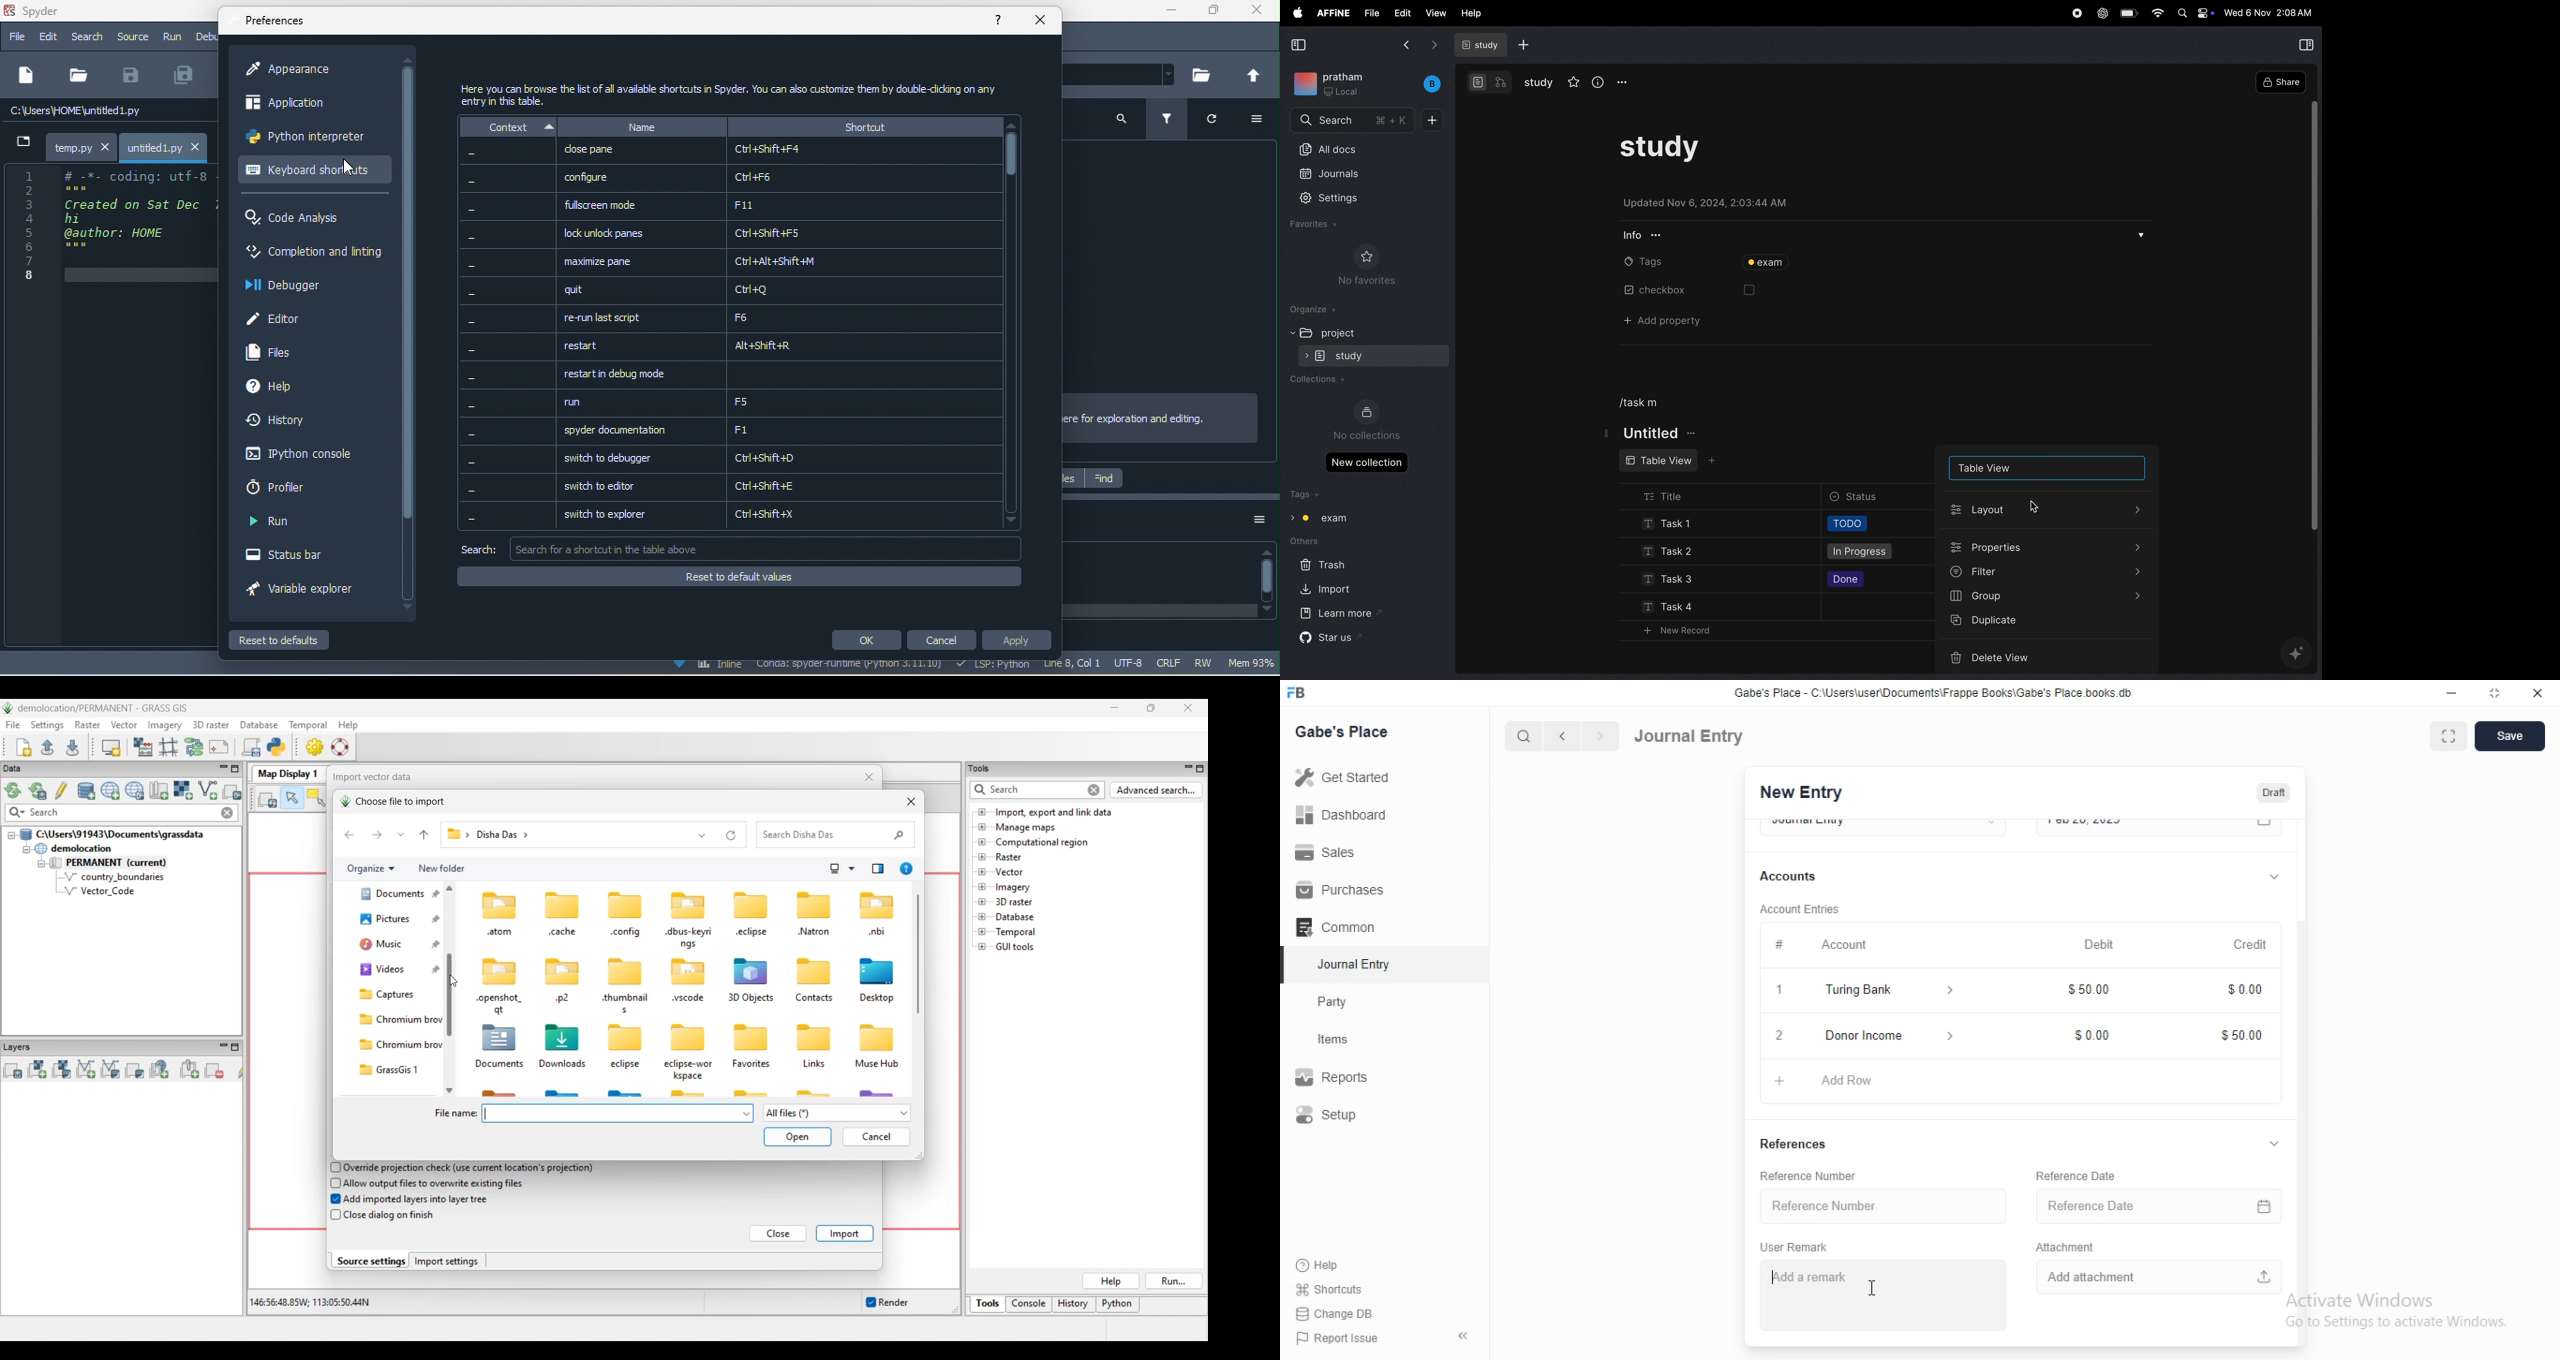 Image resolution: width=2576 pixels, height=1372 pixels. I want to click on Common, so click(1341, 927).